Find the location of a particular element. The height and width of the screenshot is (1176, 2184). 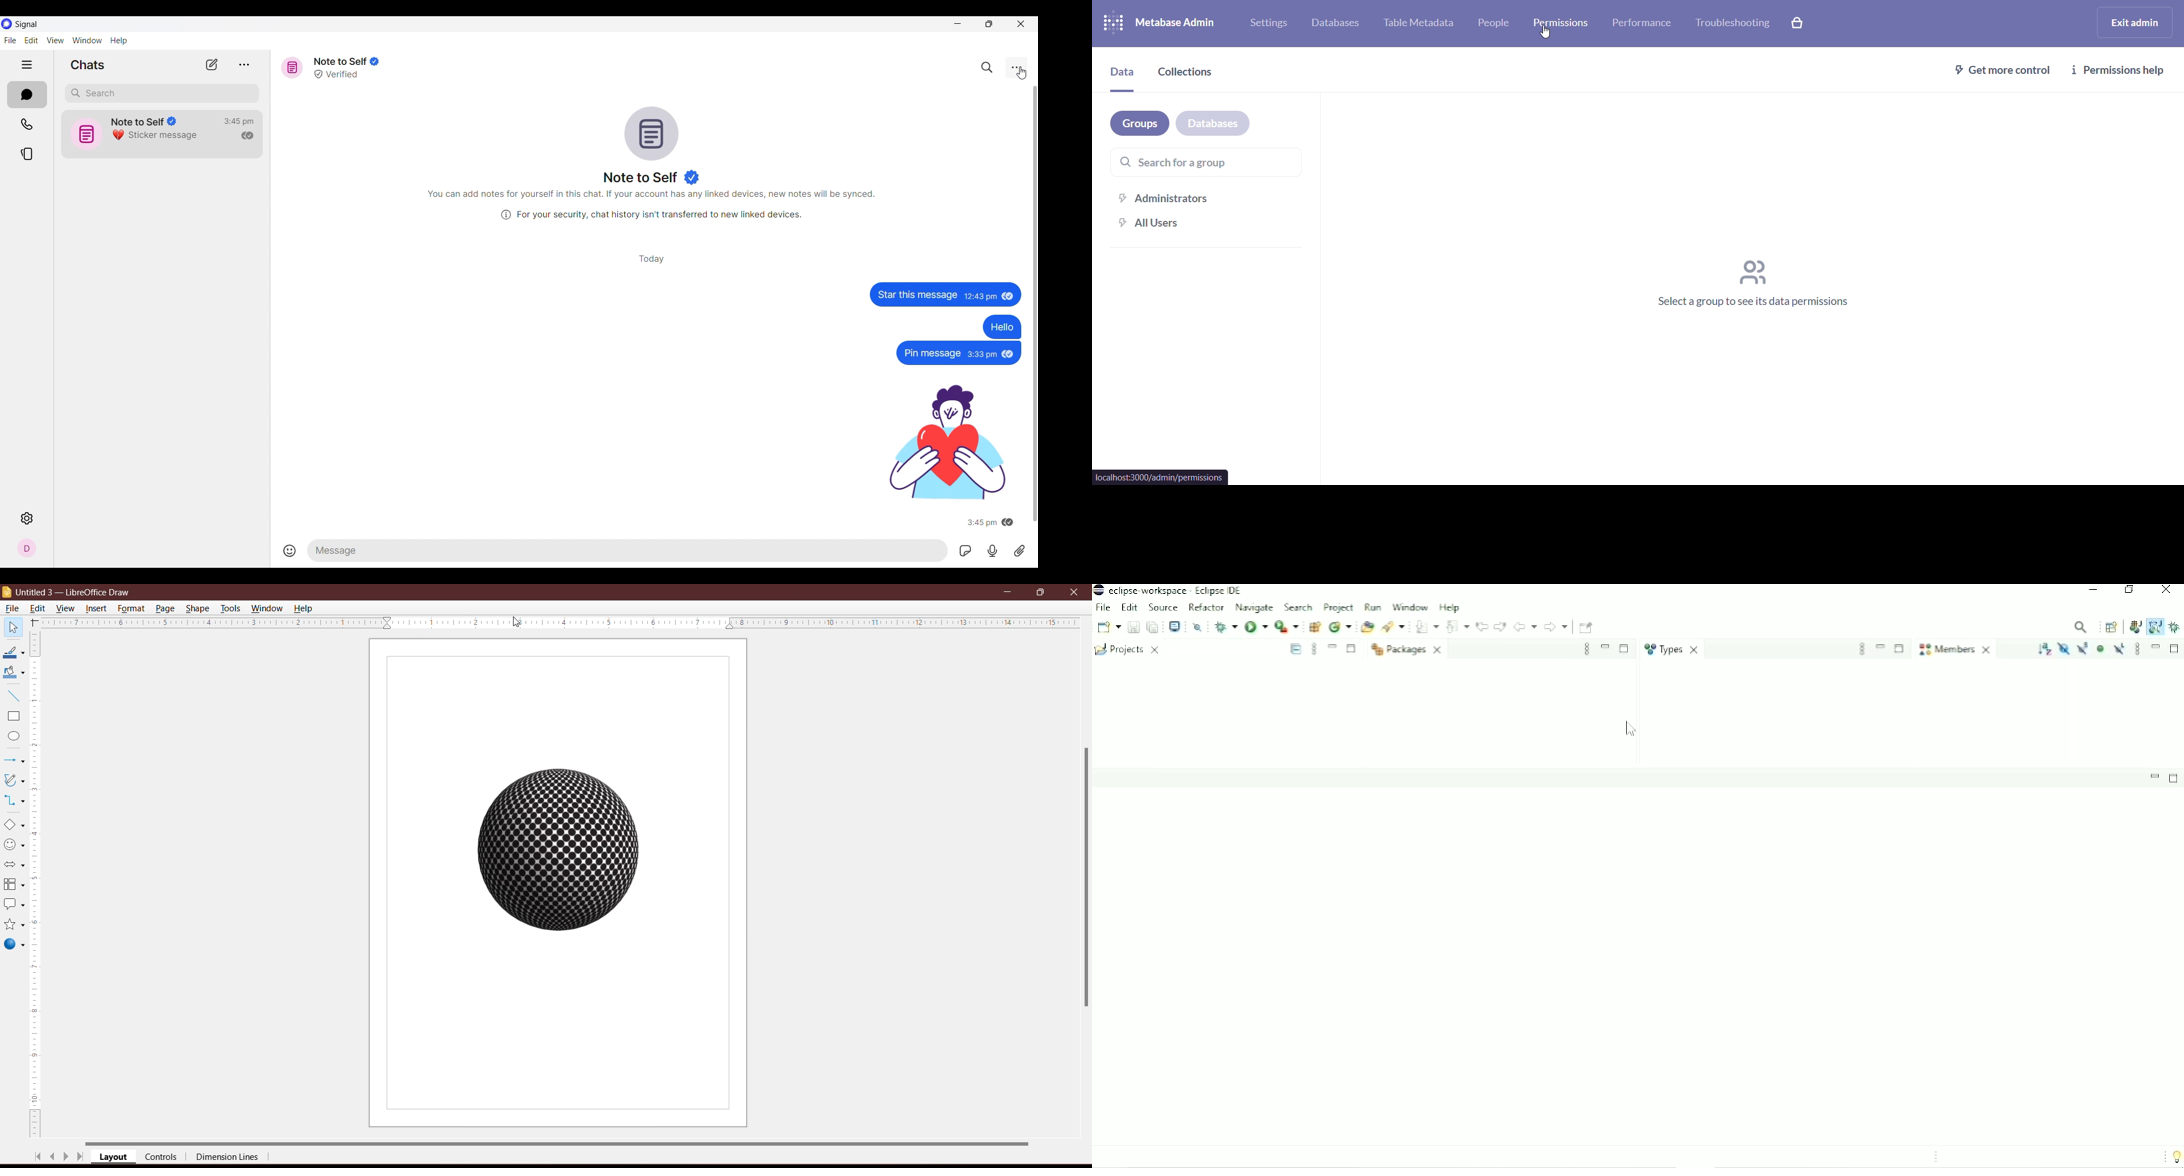

previous Annotation is located at coordinates (1458, 626).